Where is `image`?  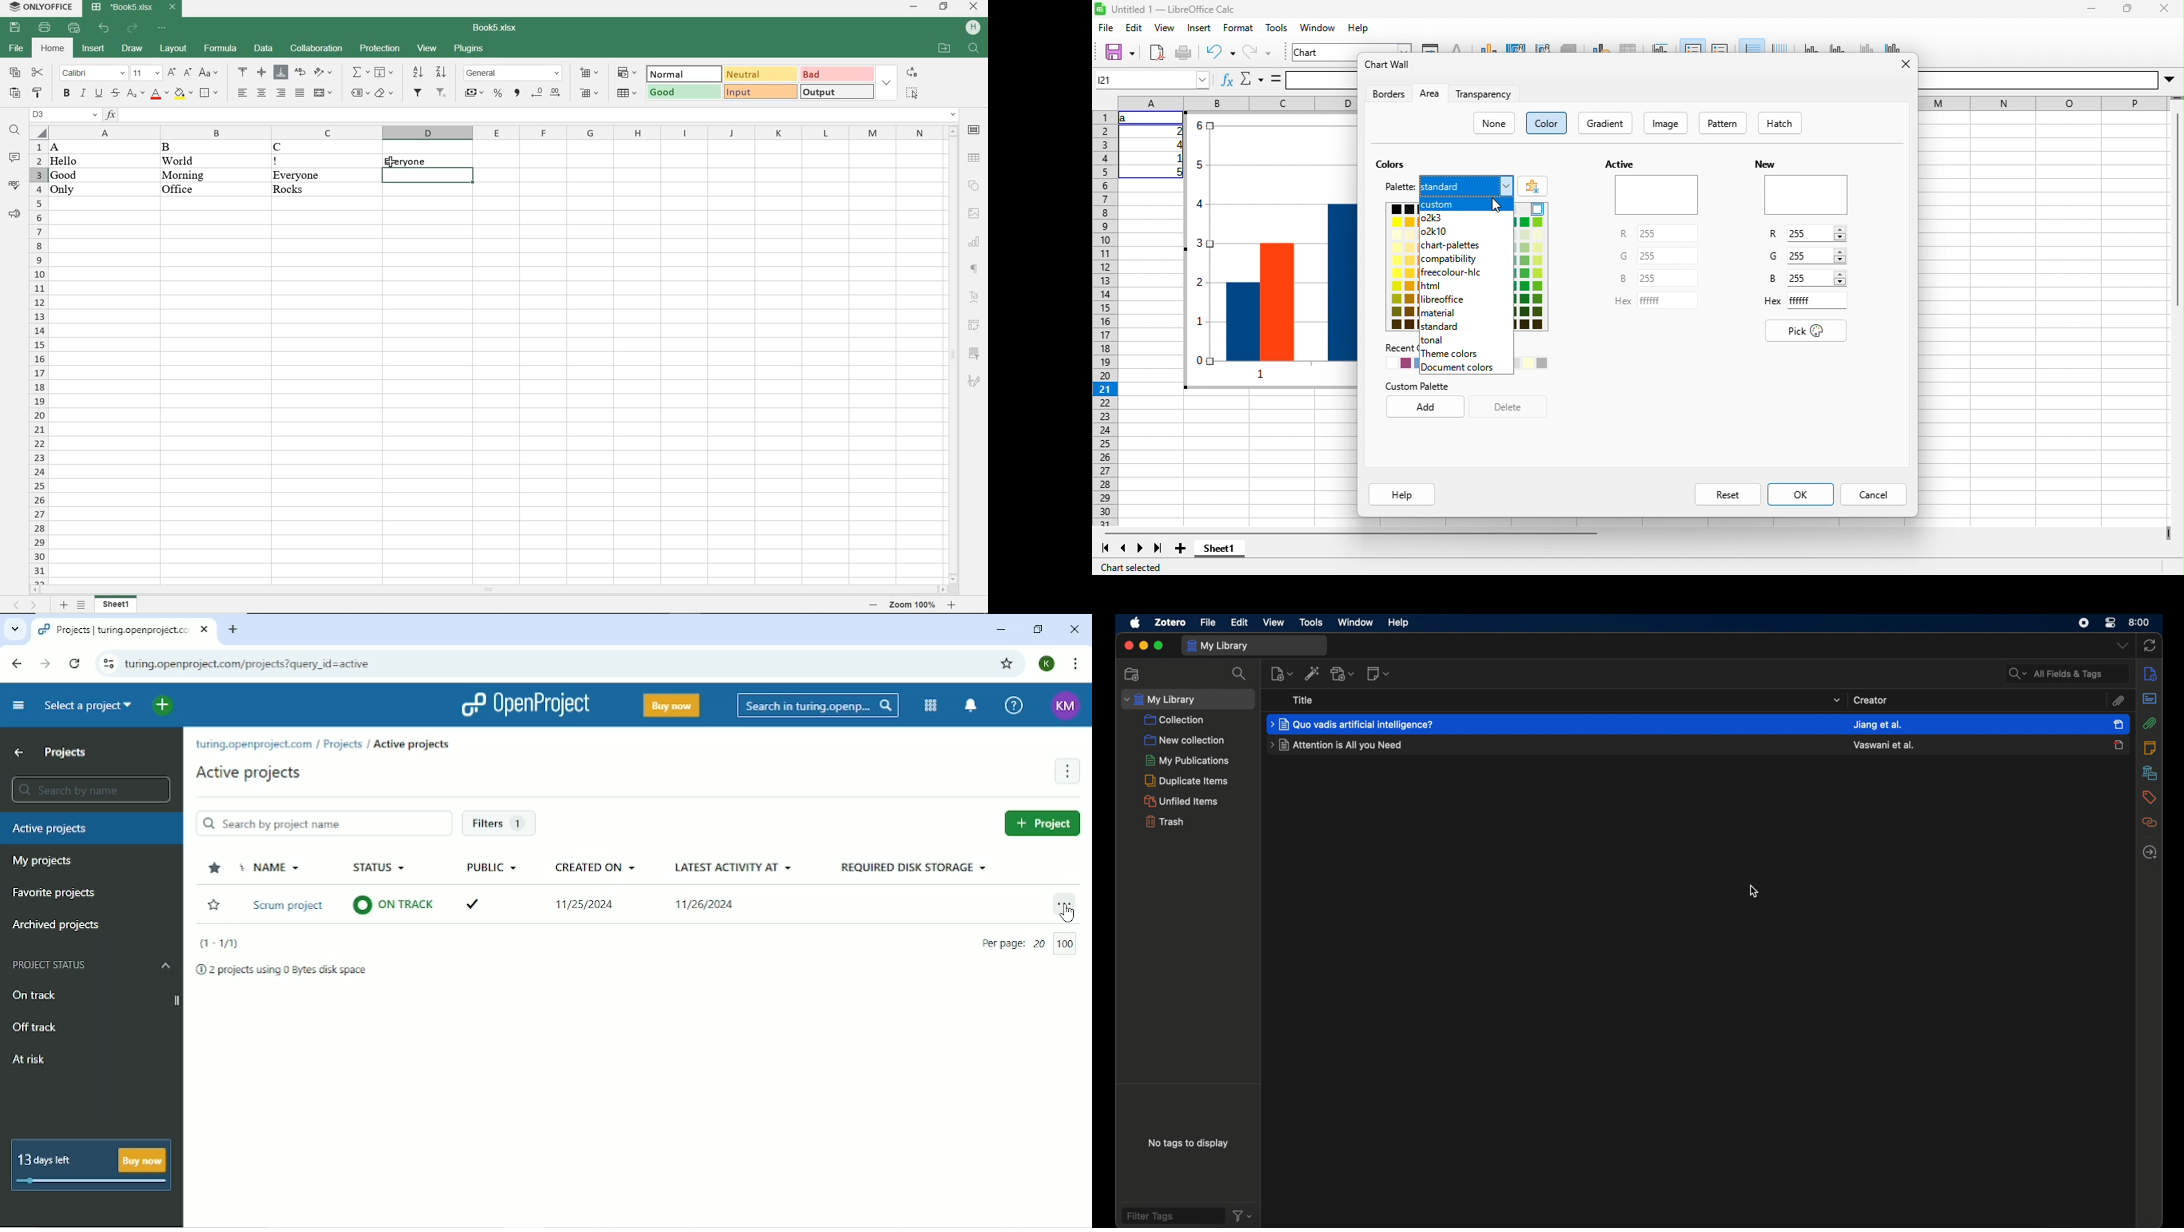
image is located at coordinates (1665, 123).